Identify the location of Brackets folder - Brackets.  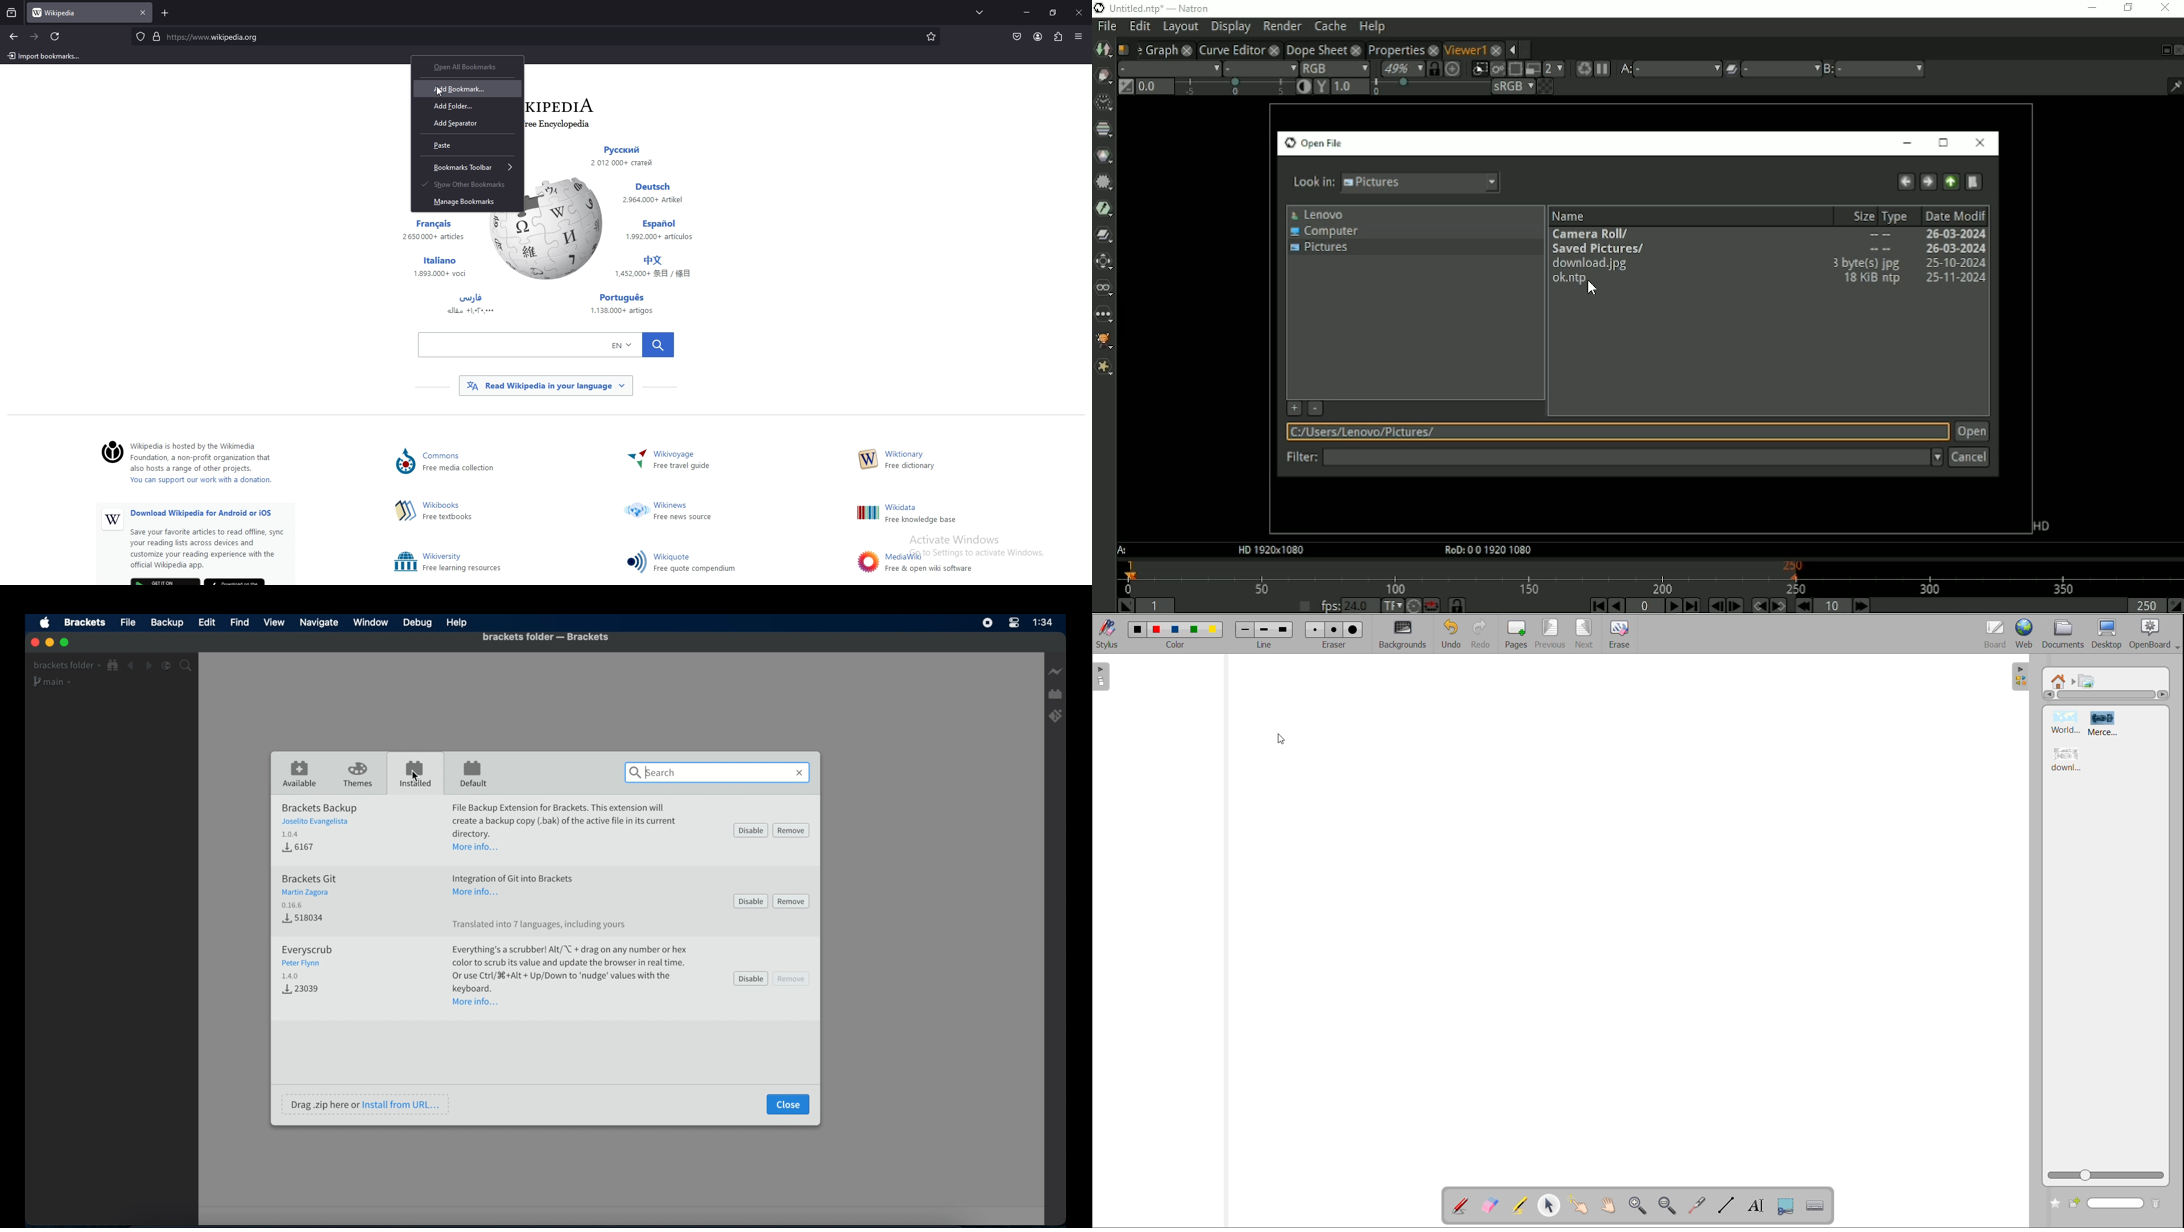
(527, 637).